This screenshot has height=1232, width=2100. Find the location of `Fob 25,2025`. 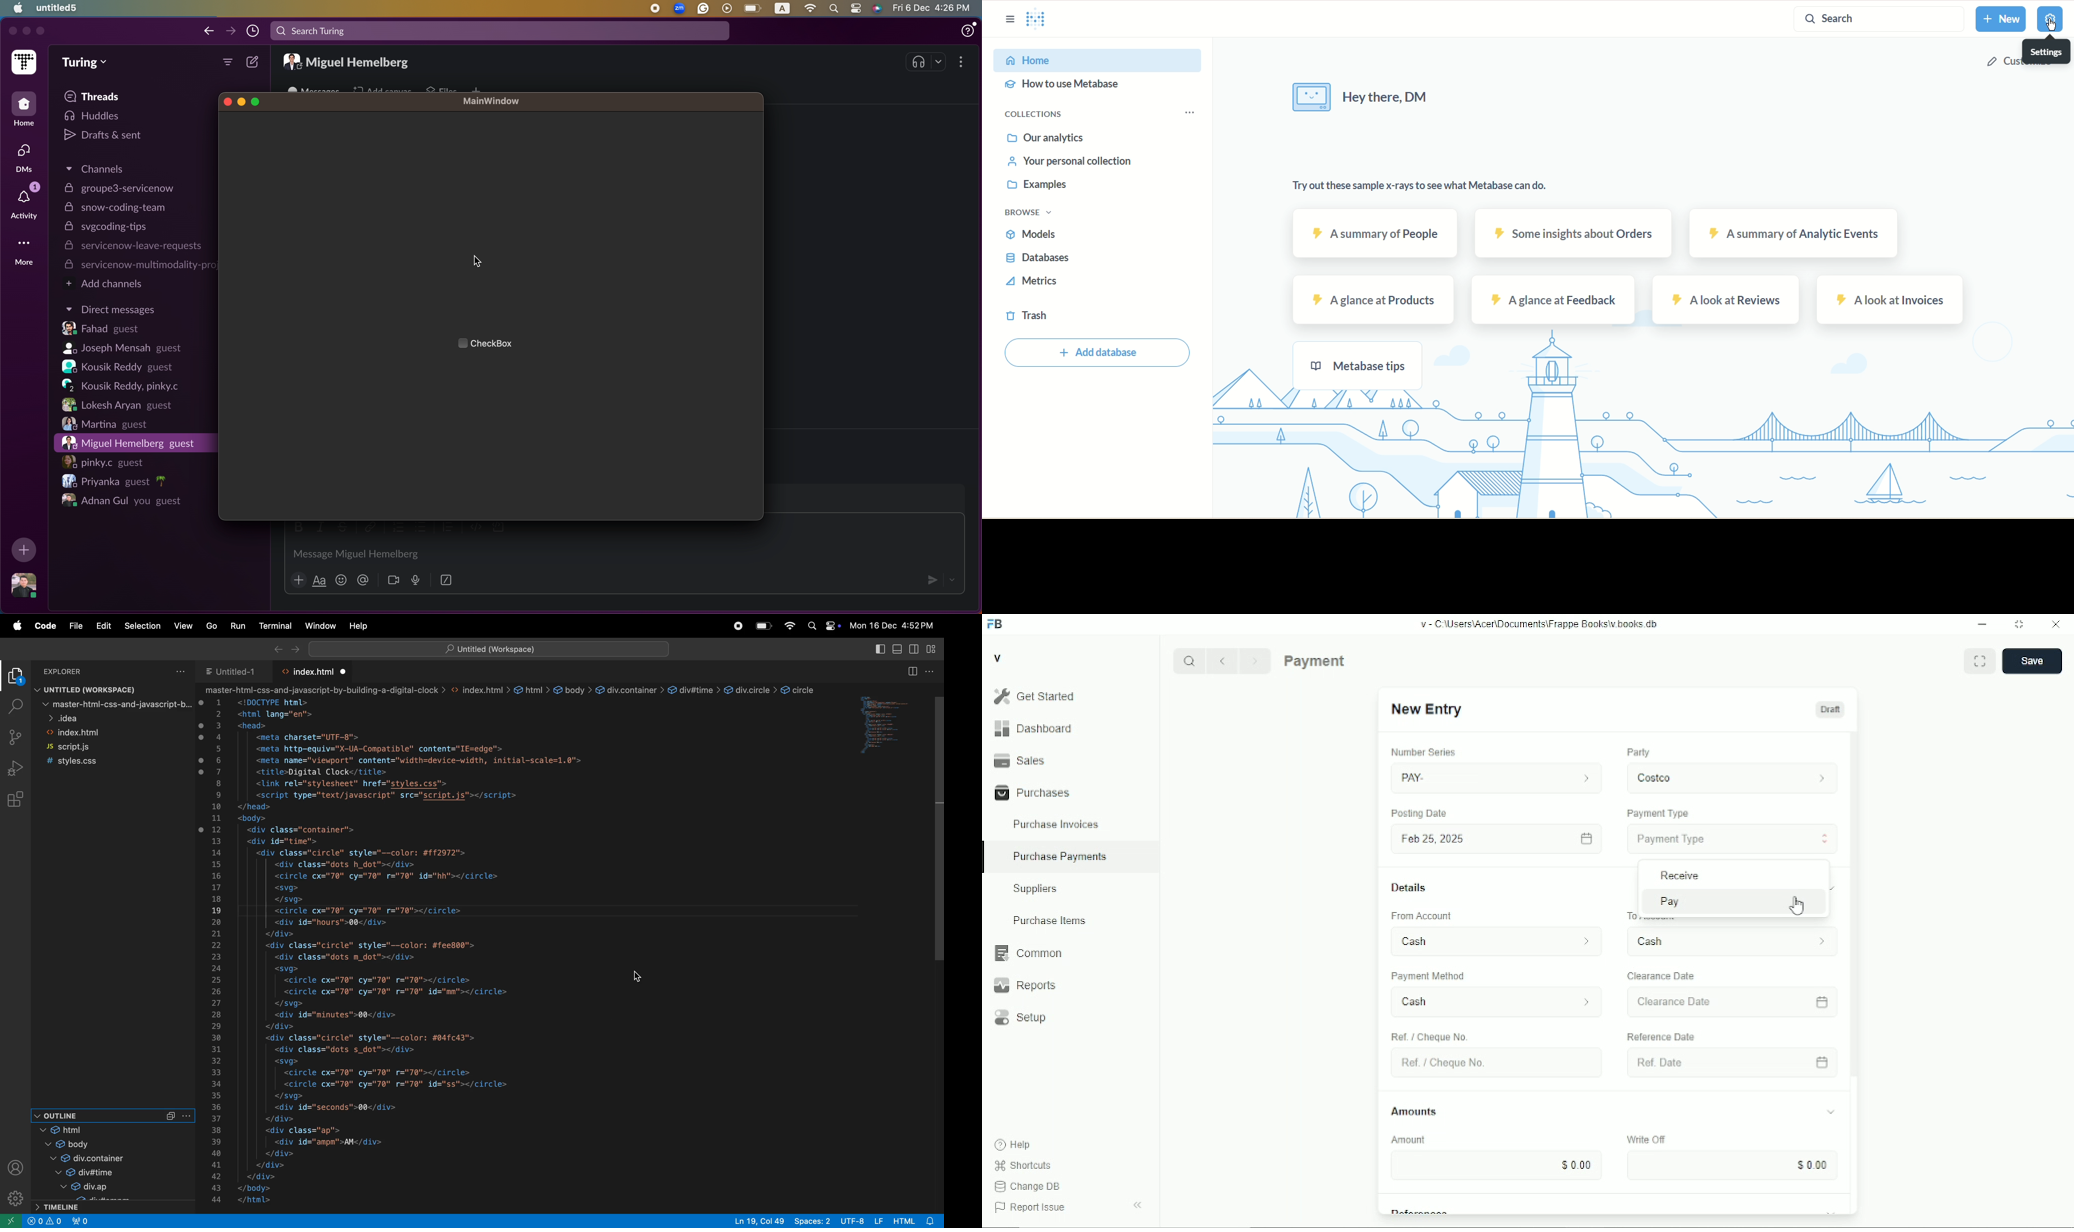

Fob 25,2025 is located at coordinates (1493, 838).